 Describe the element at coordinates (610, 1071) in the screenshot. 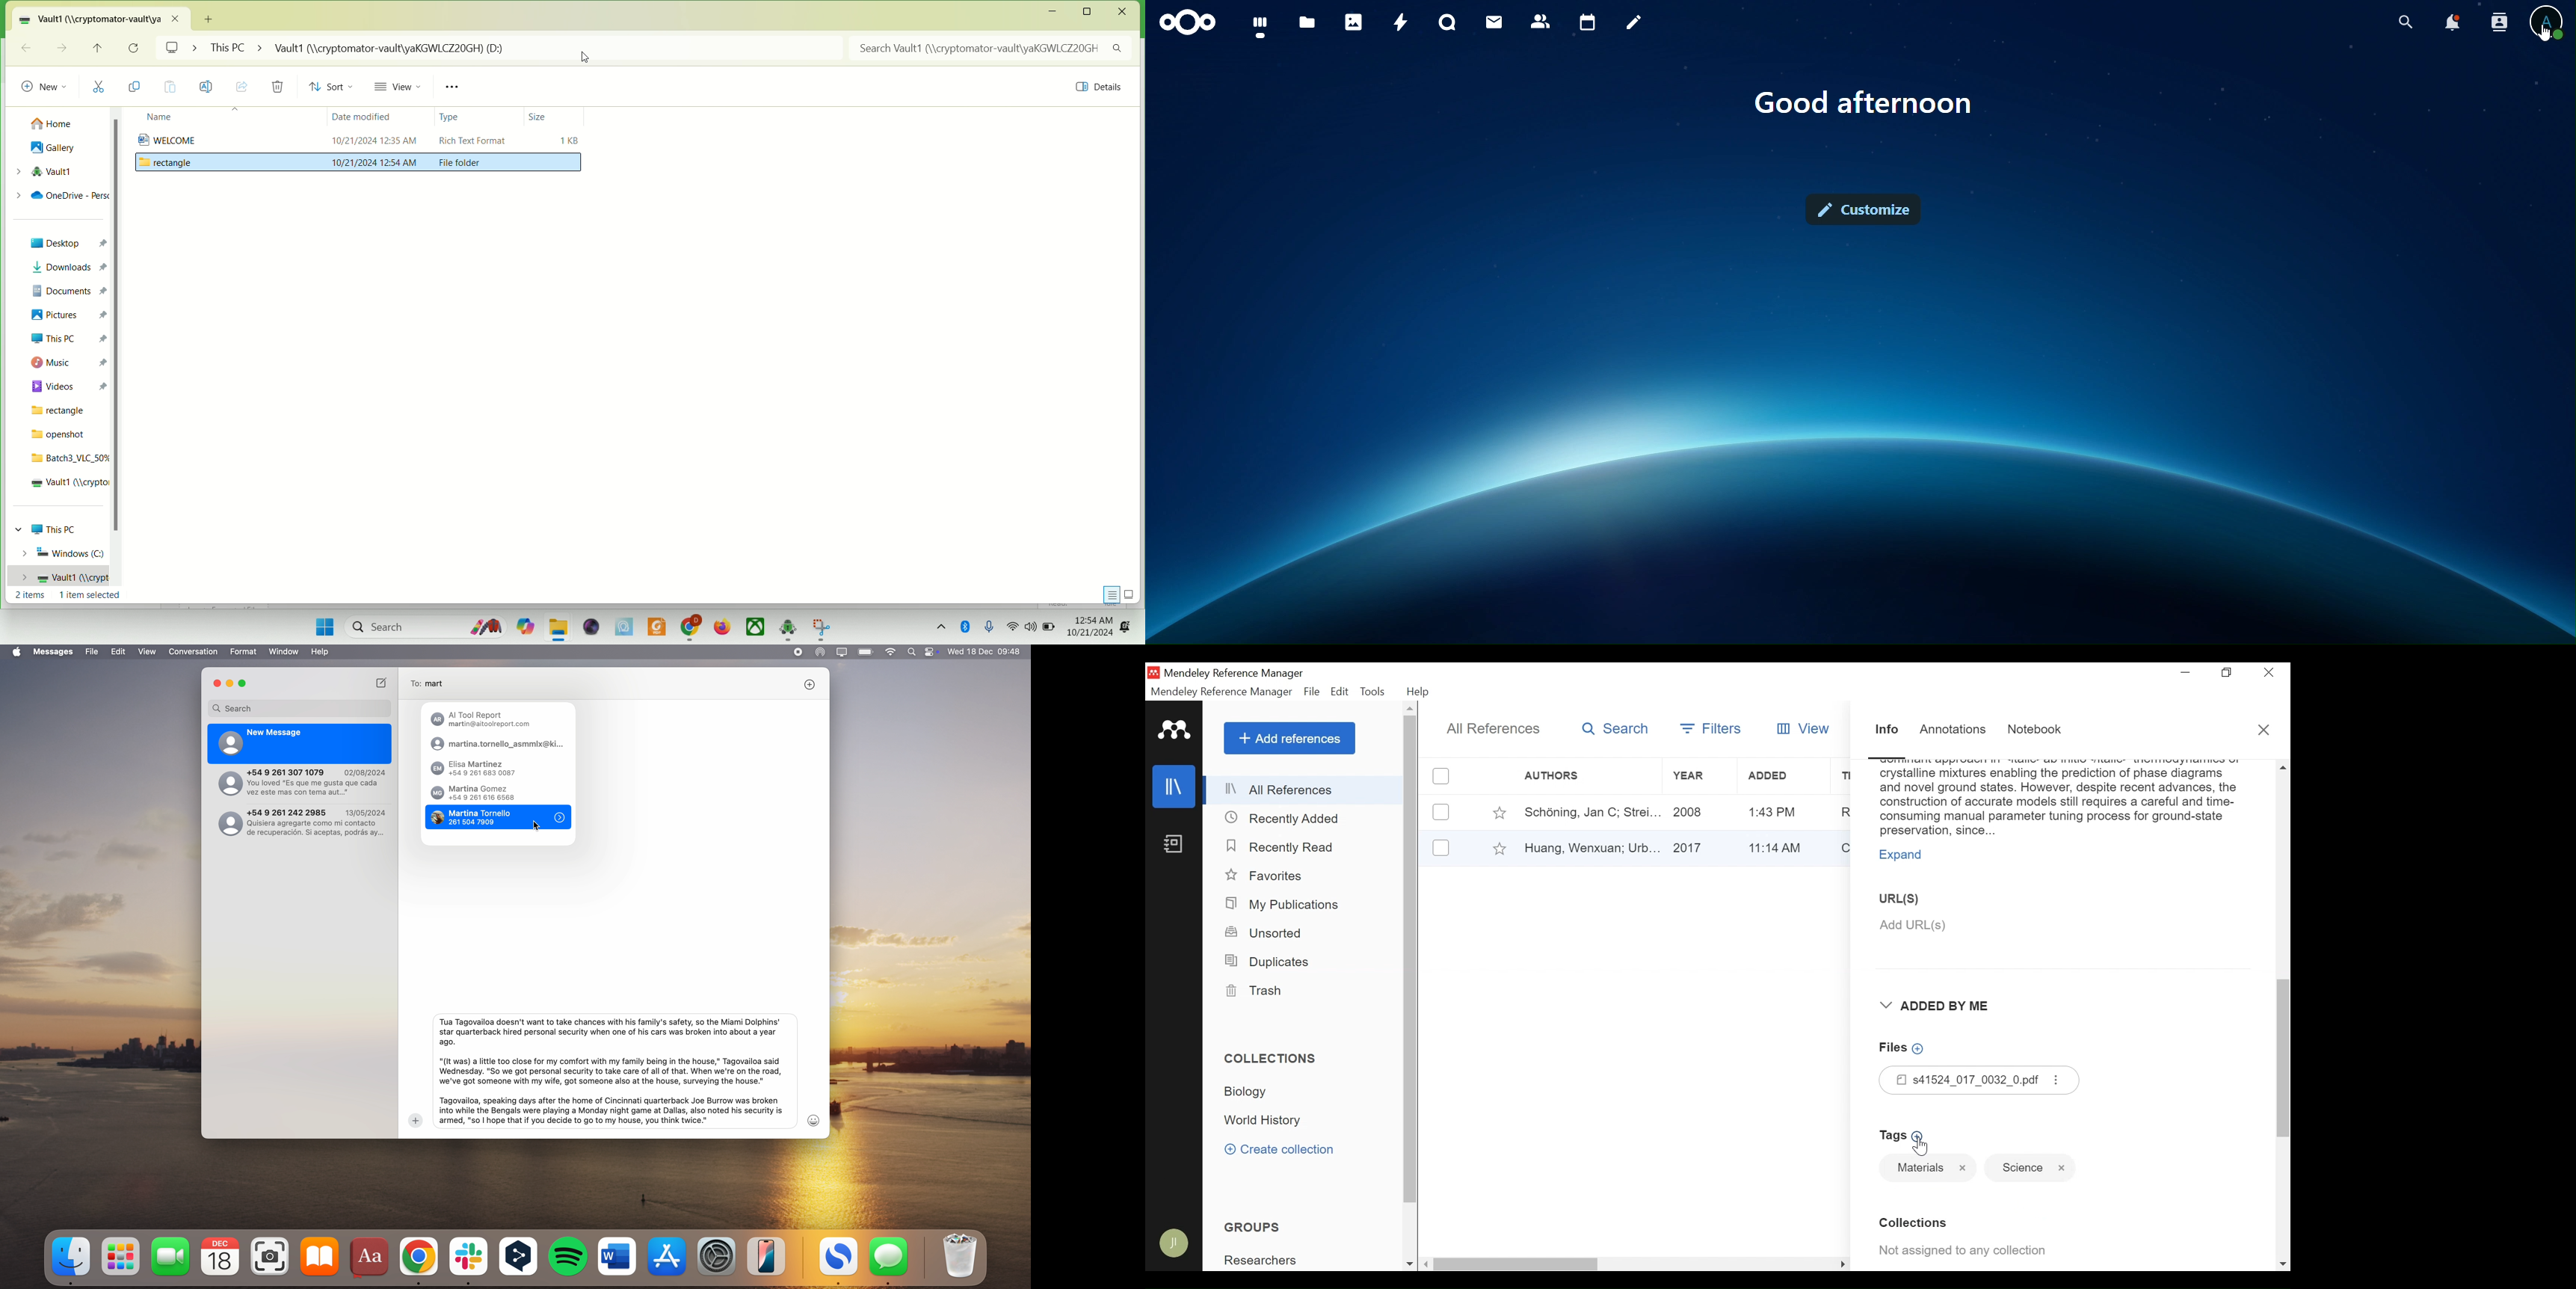

I see `Tua Tagovailoa doesn't want to take chances with his family's safety, so the Miami Dolphins’
star quarterback hired personal security when one of his cars was broken into about a year
ago.

"(It was) a little too close for my comfort with my family being in the house," Tagovailoa said
Wednesday. "So we got personal security to take care of all of that. When we're on the road,
we've got someone with my wife, got someone also at the house, surveying the house."
Tagovailoa, speaking days after the home of Cincinnati quarterback Joe Burrow was broken
into while the Bengals were playing a Monday night game at Dallas, also noted his security is
armed, "so | hope that if you decide to go to my house, you think twice."` at that location.